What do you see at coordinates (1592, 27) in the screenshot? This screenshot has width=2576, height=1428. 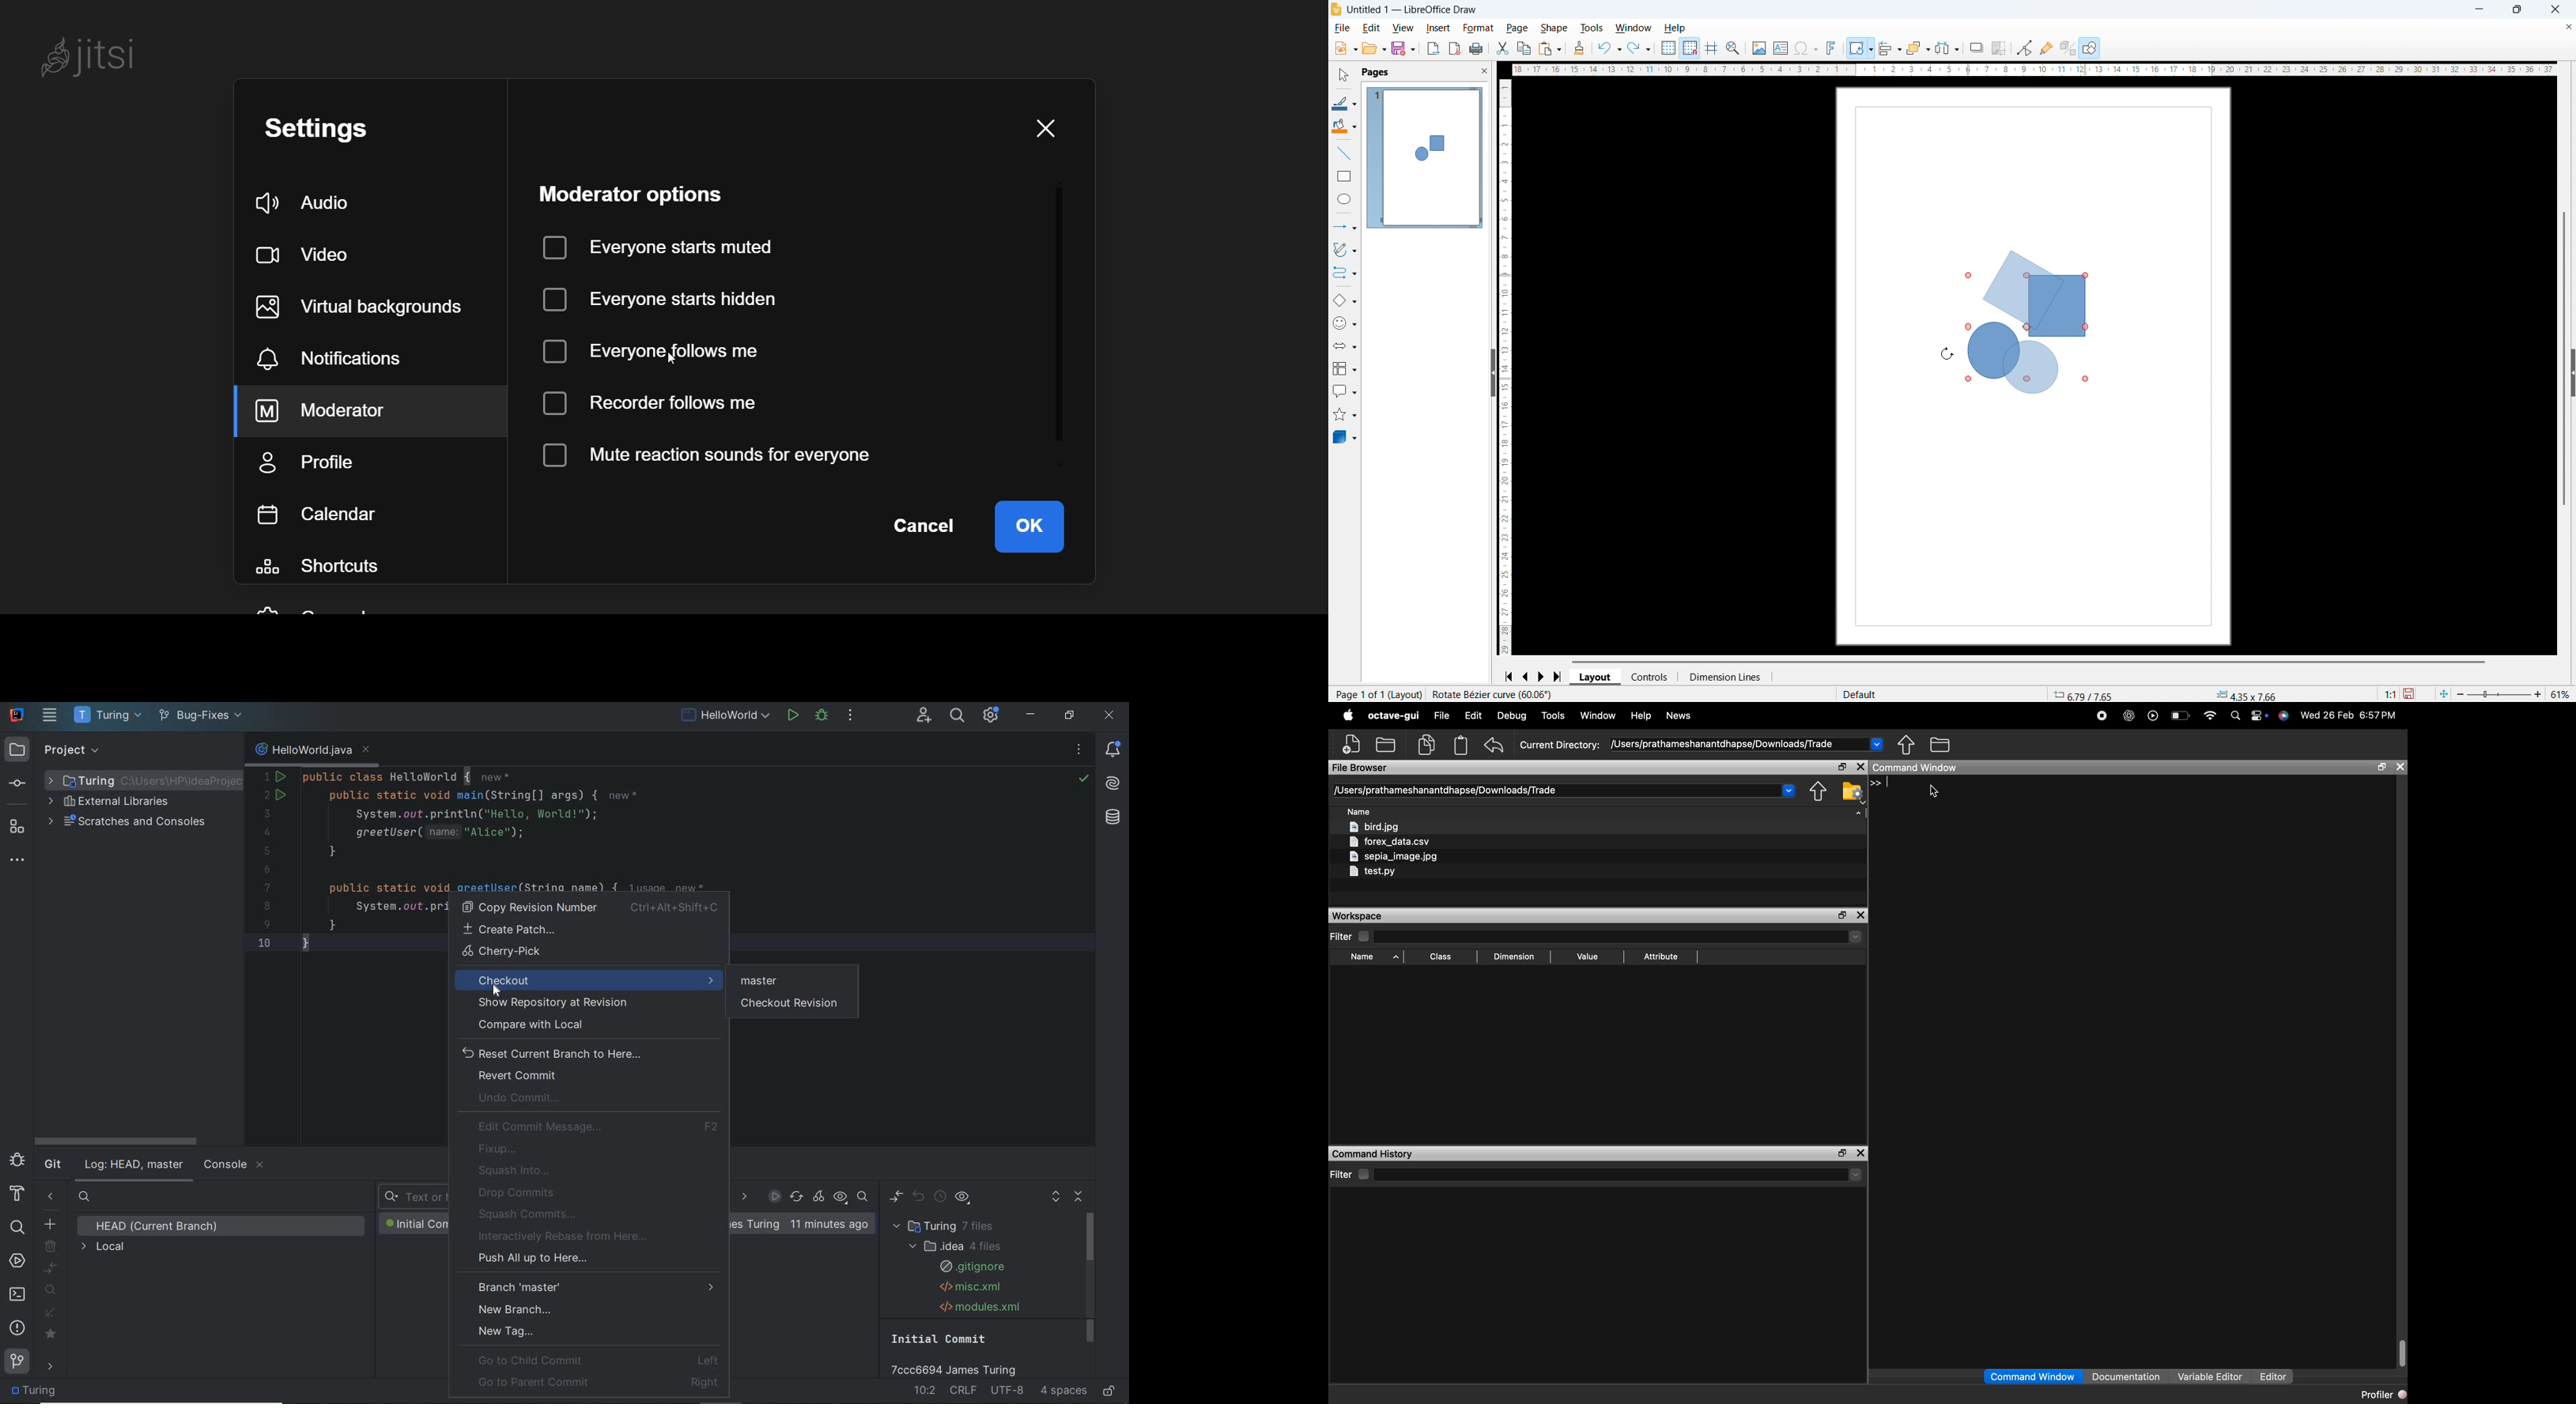 I see `Tools ` at bounding box center [1592, 27].